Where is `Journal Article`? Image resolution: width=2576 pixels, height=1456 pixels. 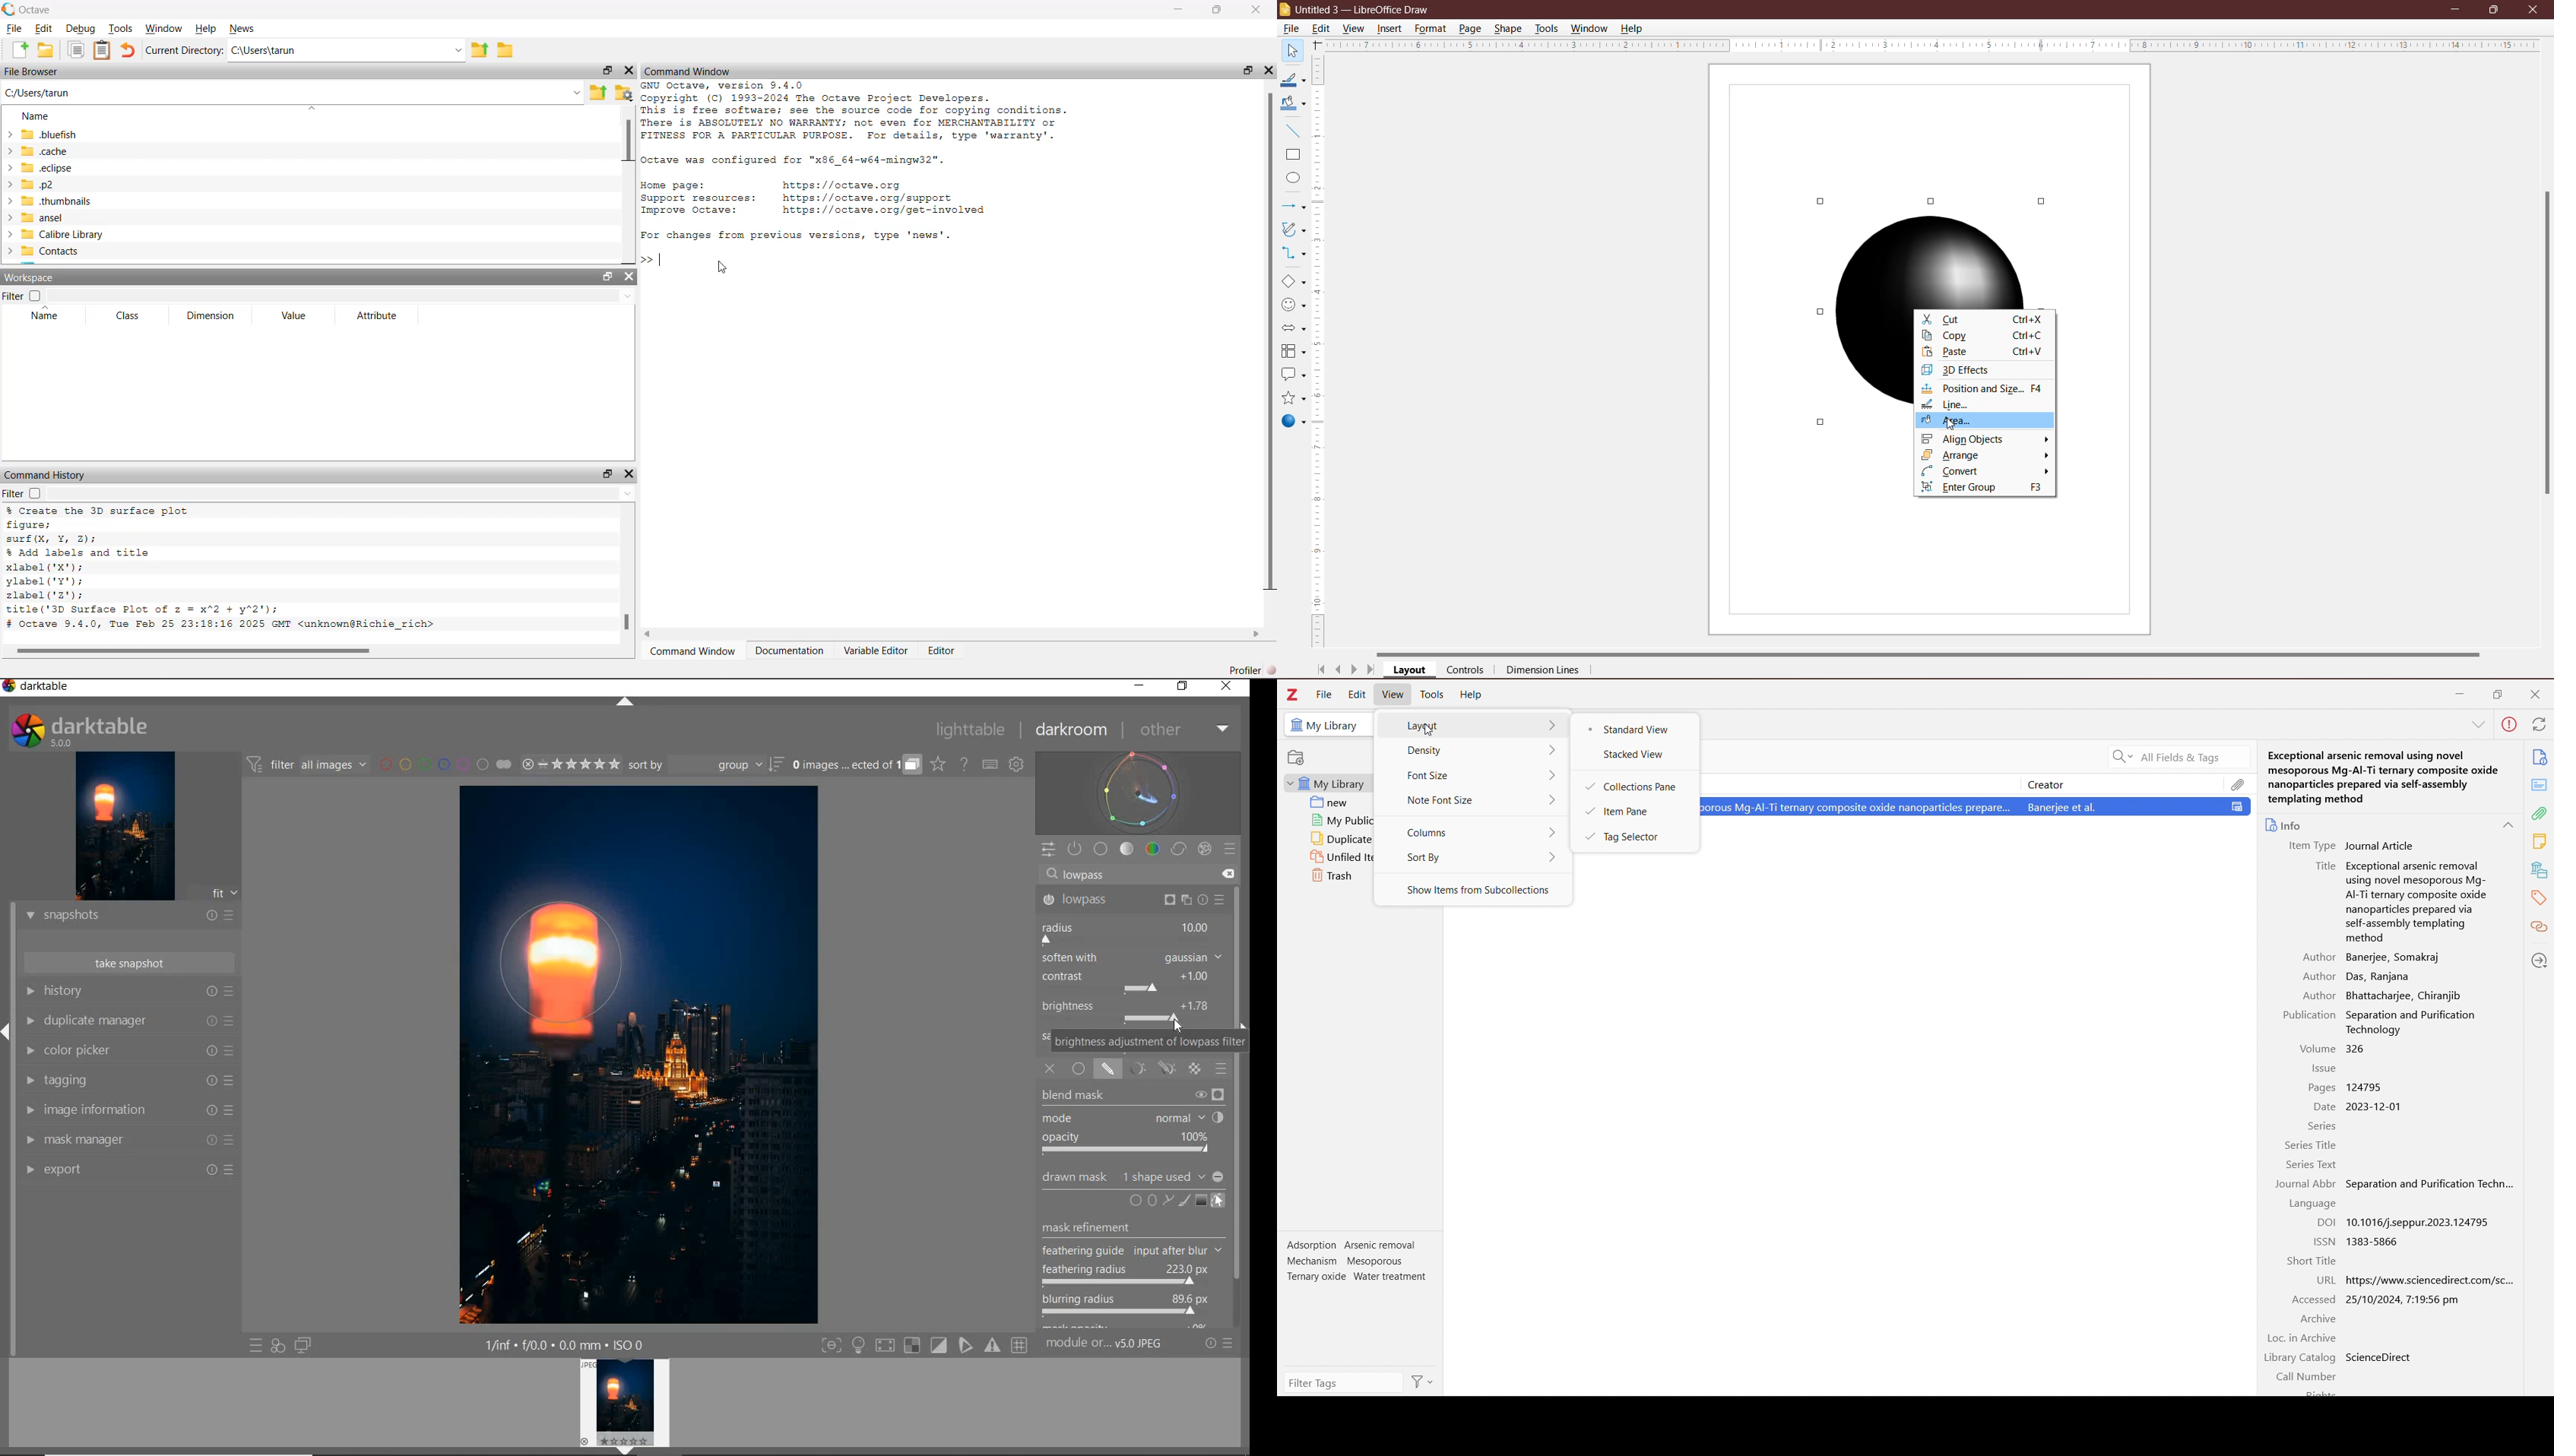 Journal Article is located at coordinates (2380, 846).